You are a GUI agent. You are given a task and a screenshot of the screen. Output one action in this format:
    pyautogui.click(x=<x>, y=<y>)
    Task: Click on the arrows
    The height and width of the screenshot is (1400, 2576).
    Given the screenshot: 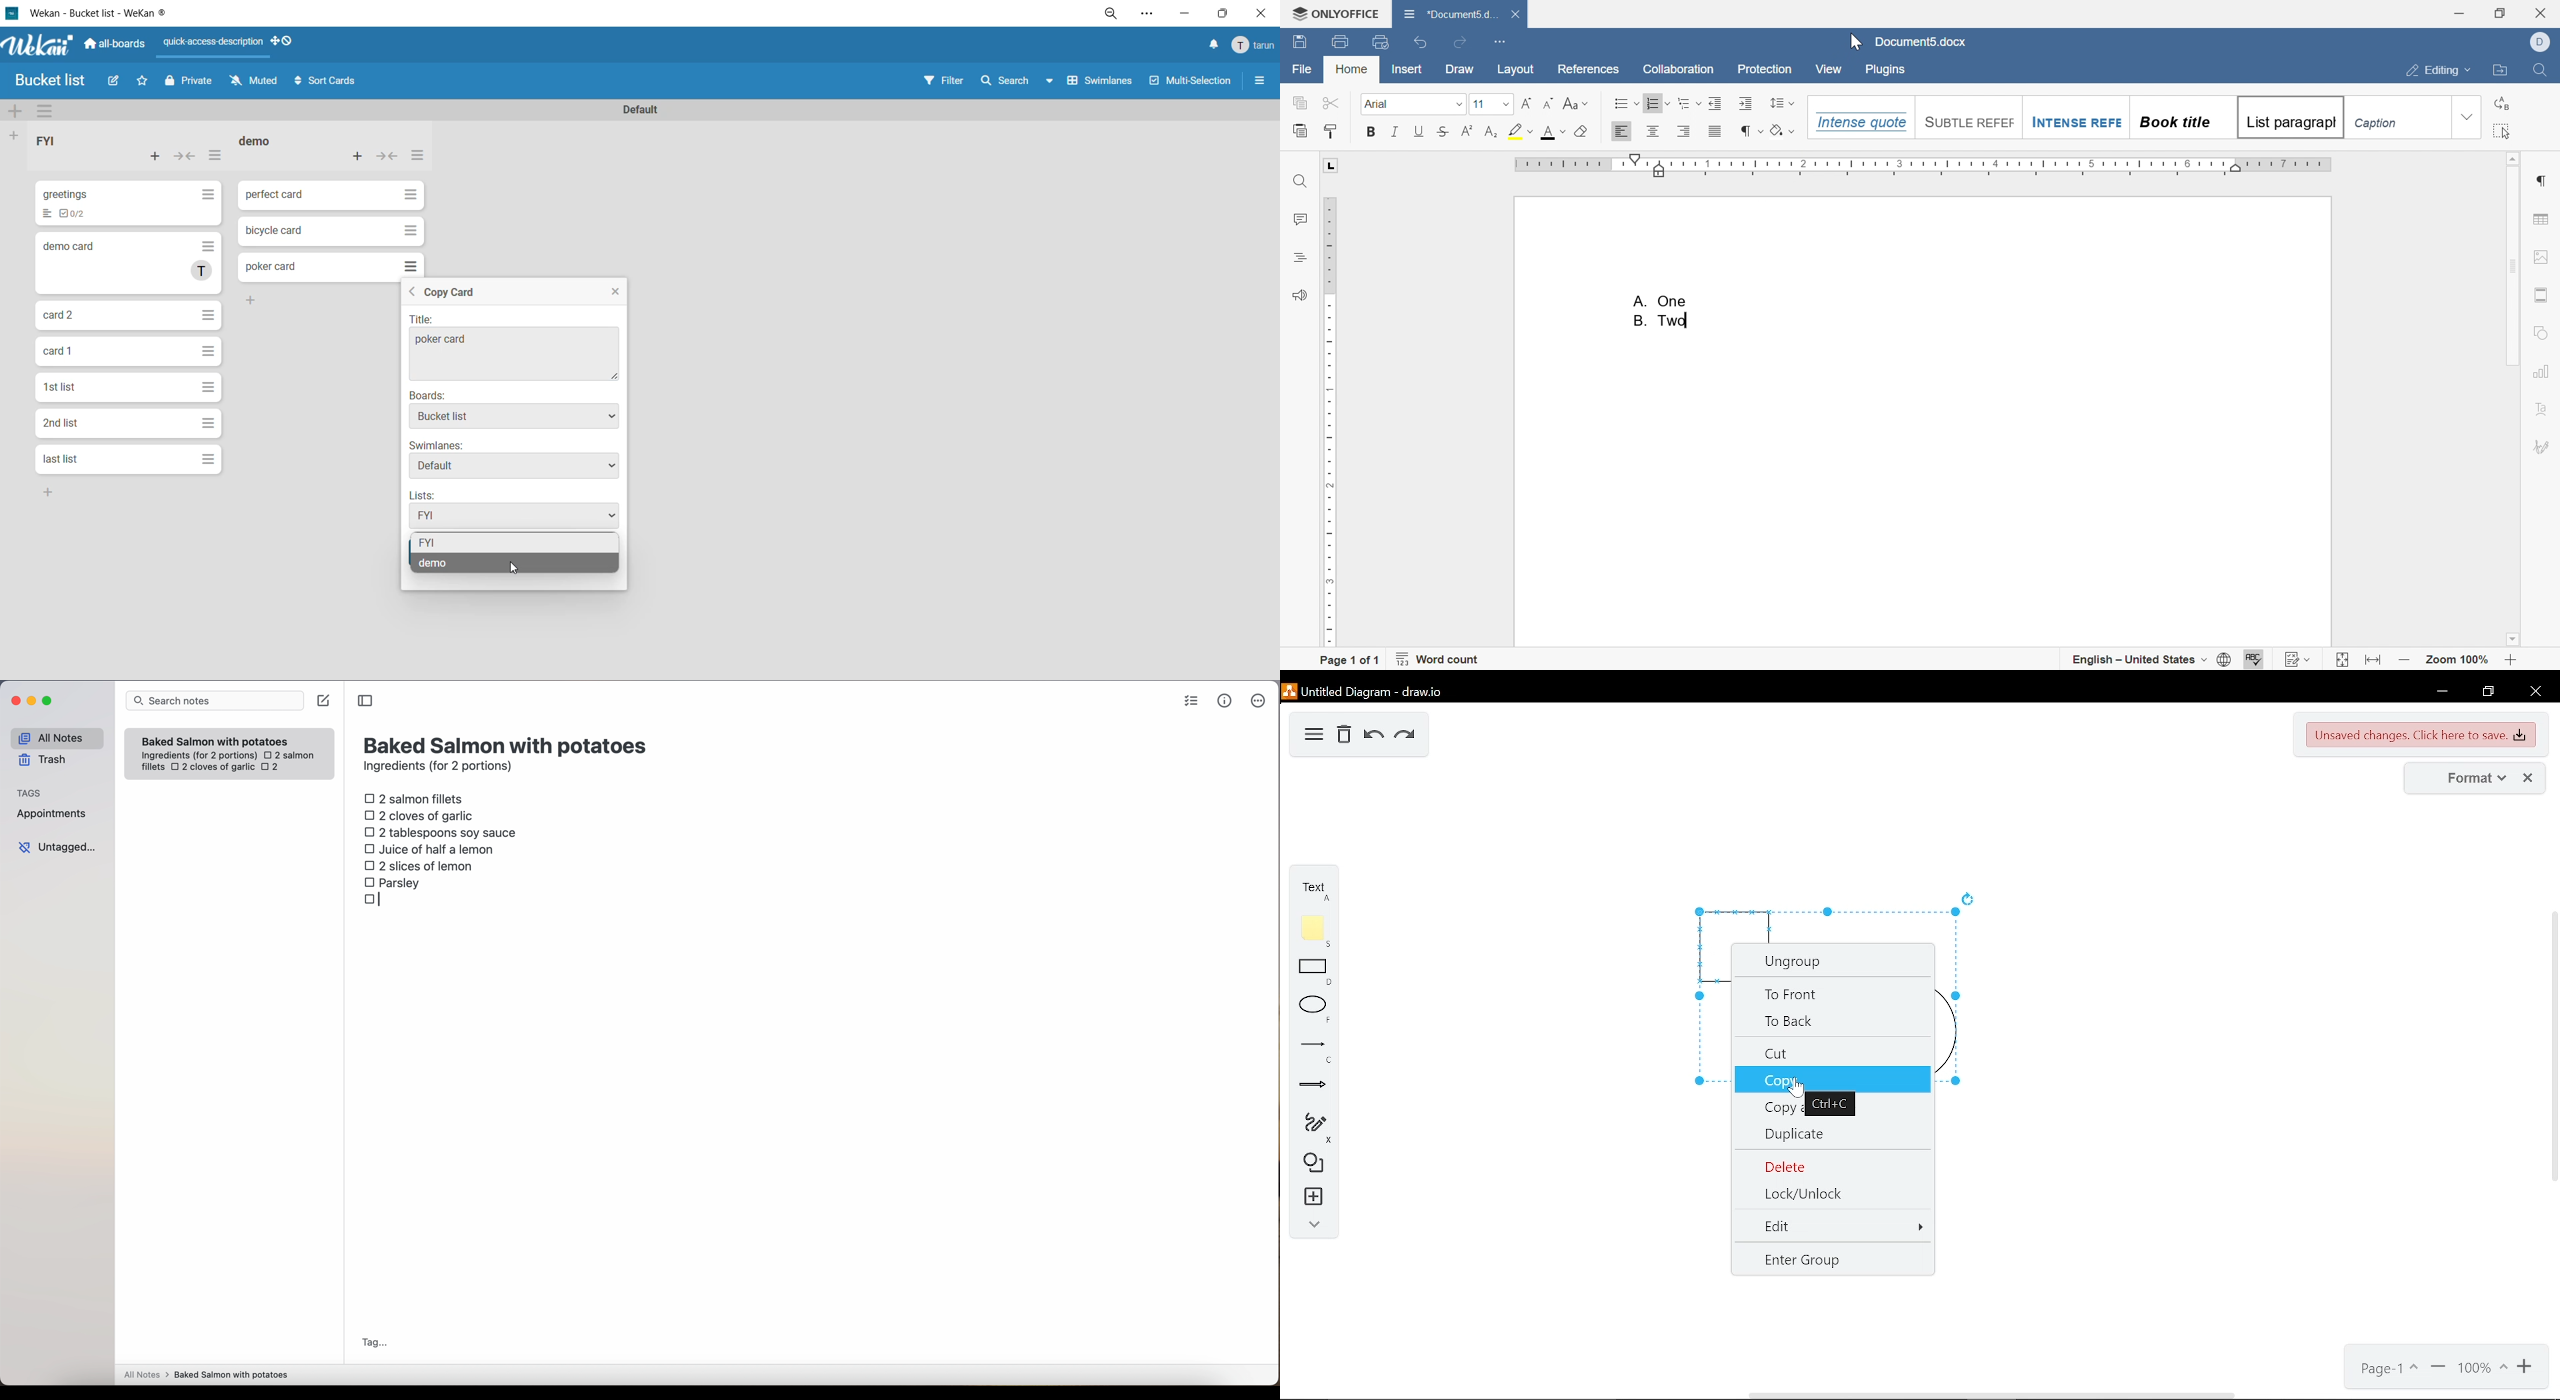 What is the action you would take?
    pyautogui.click(x=1313, y=1087)
    